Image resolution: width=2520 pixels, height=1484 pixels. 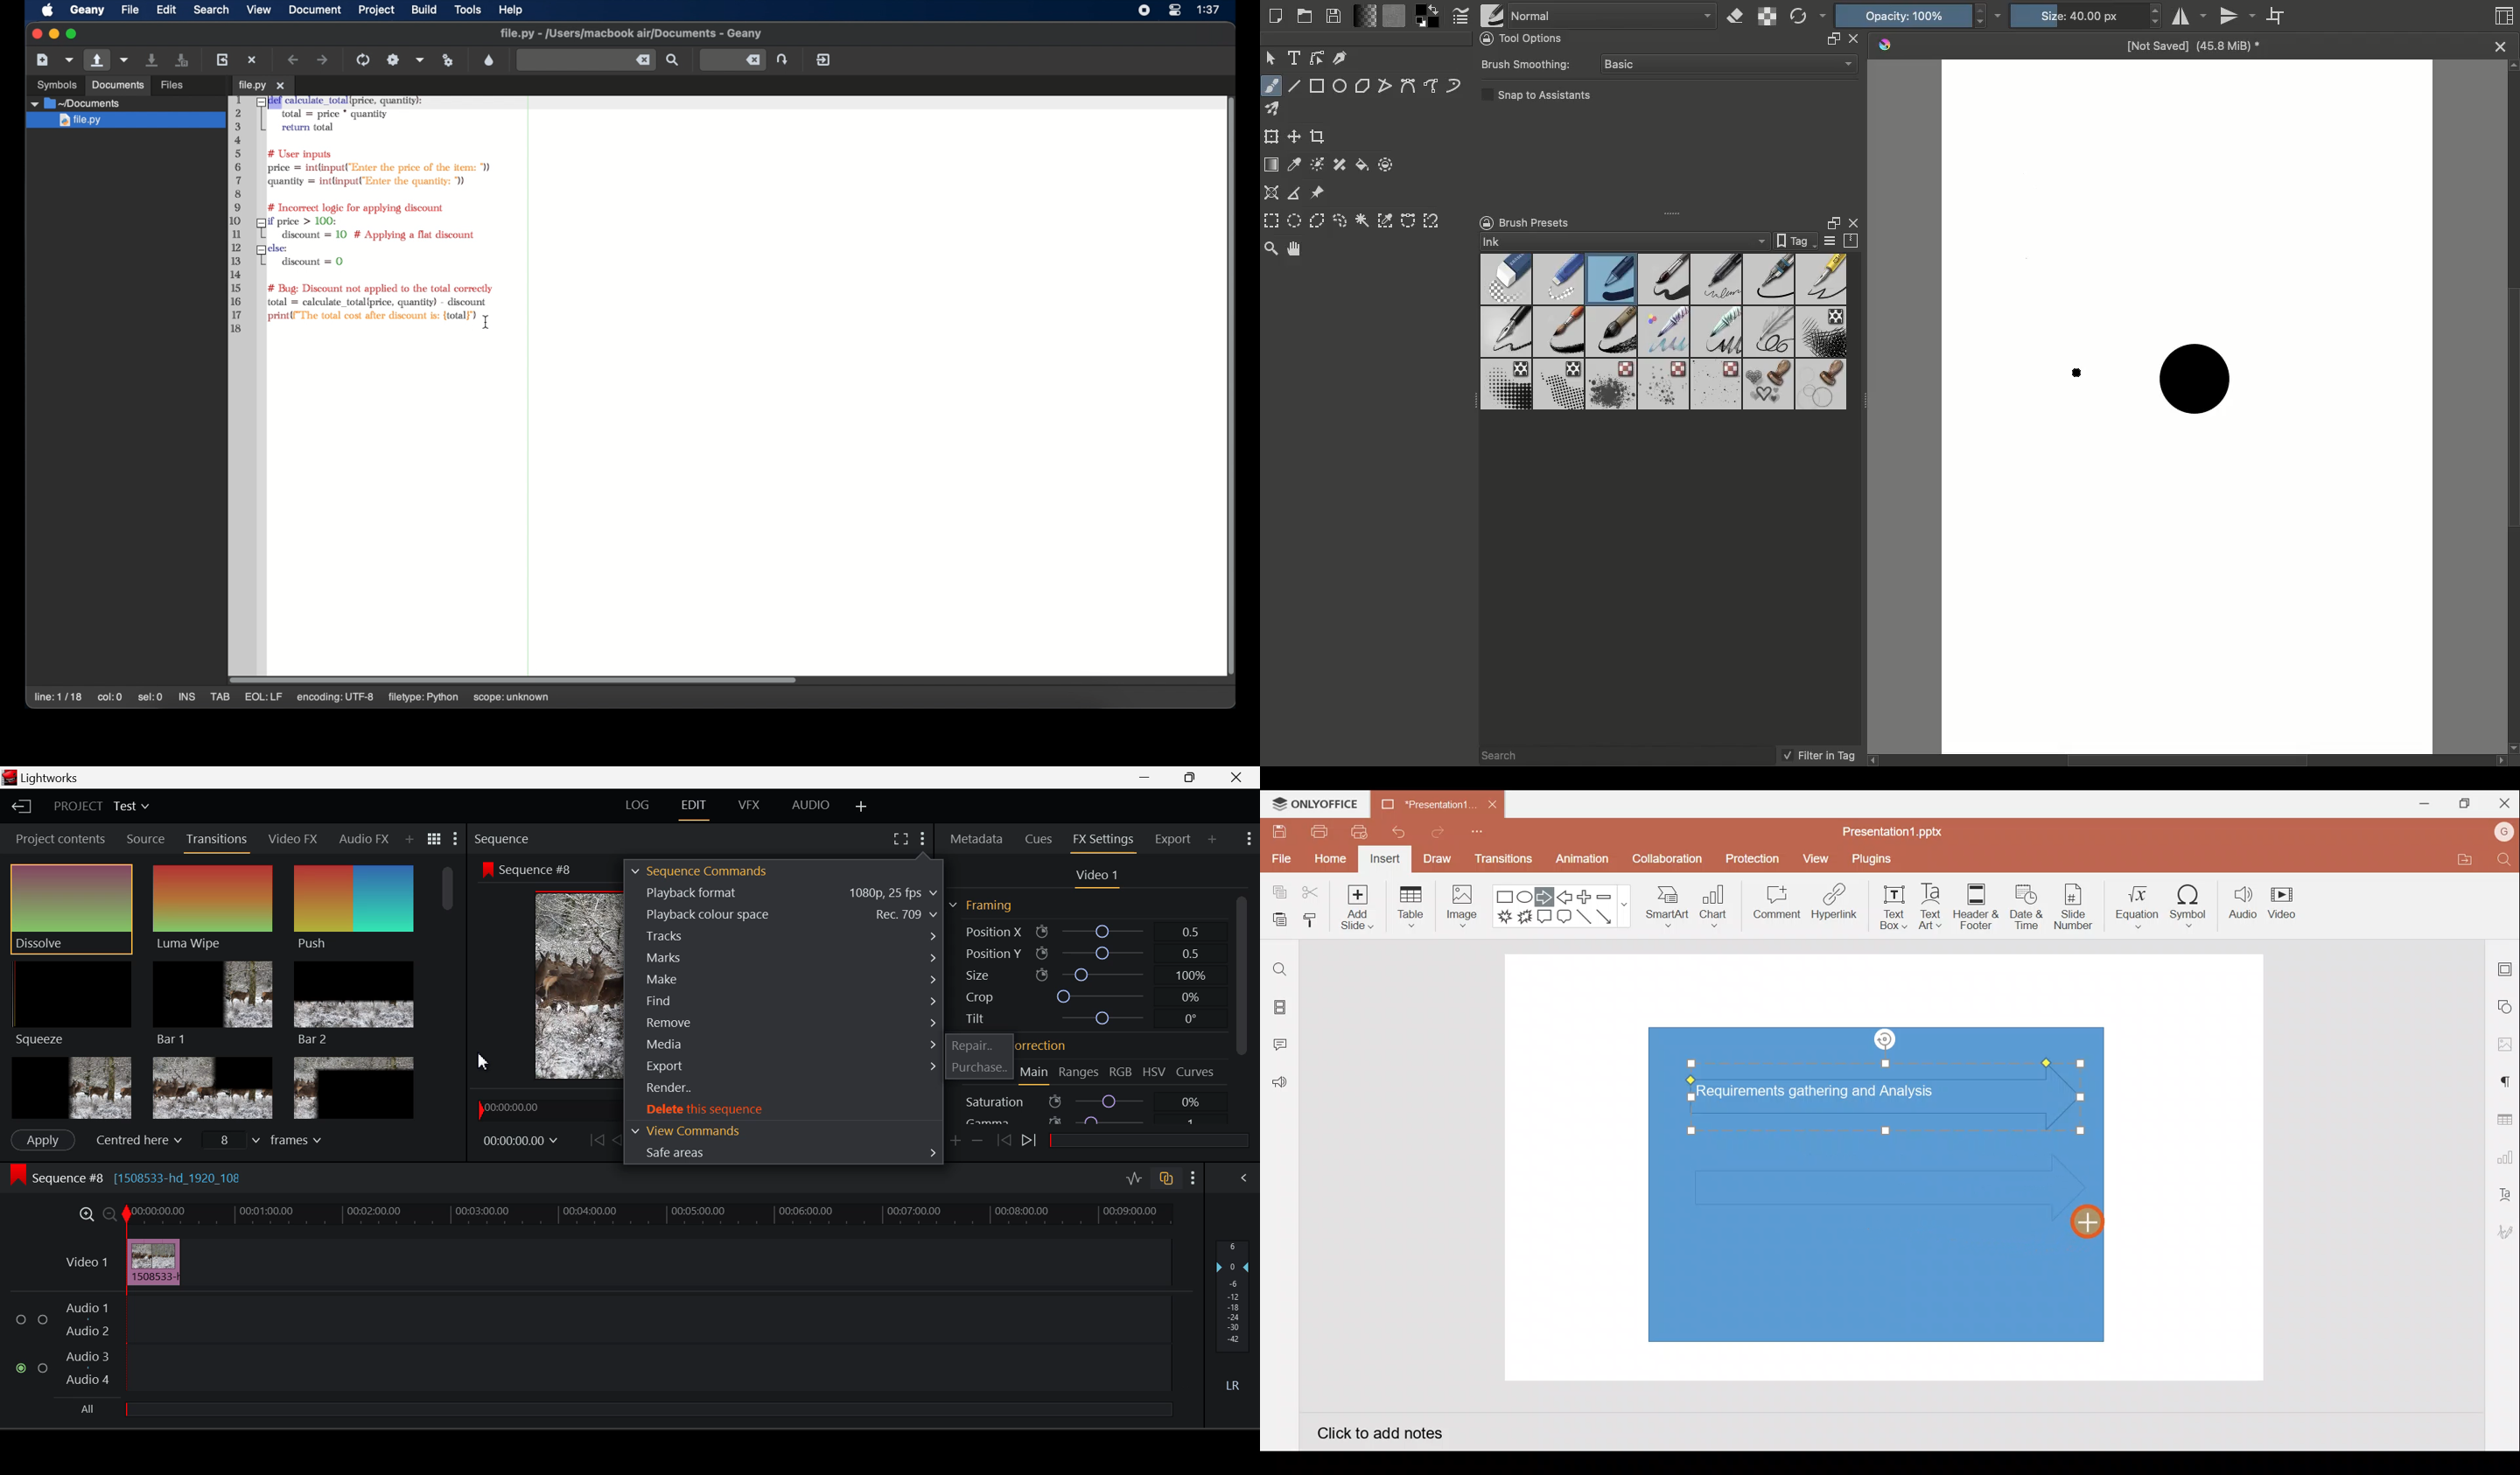 What do you see at coordinates (1318, 831) in the screenshot?
I see `Print file` at bounding box center [1318, 831].